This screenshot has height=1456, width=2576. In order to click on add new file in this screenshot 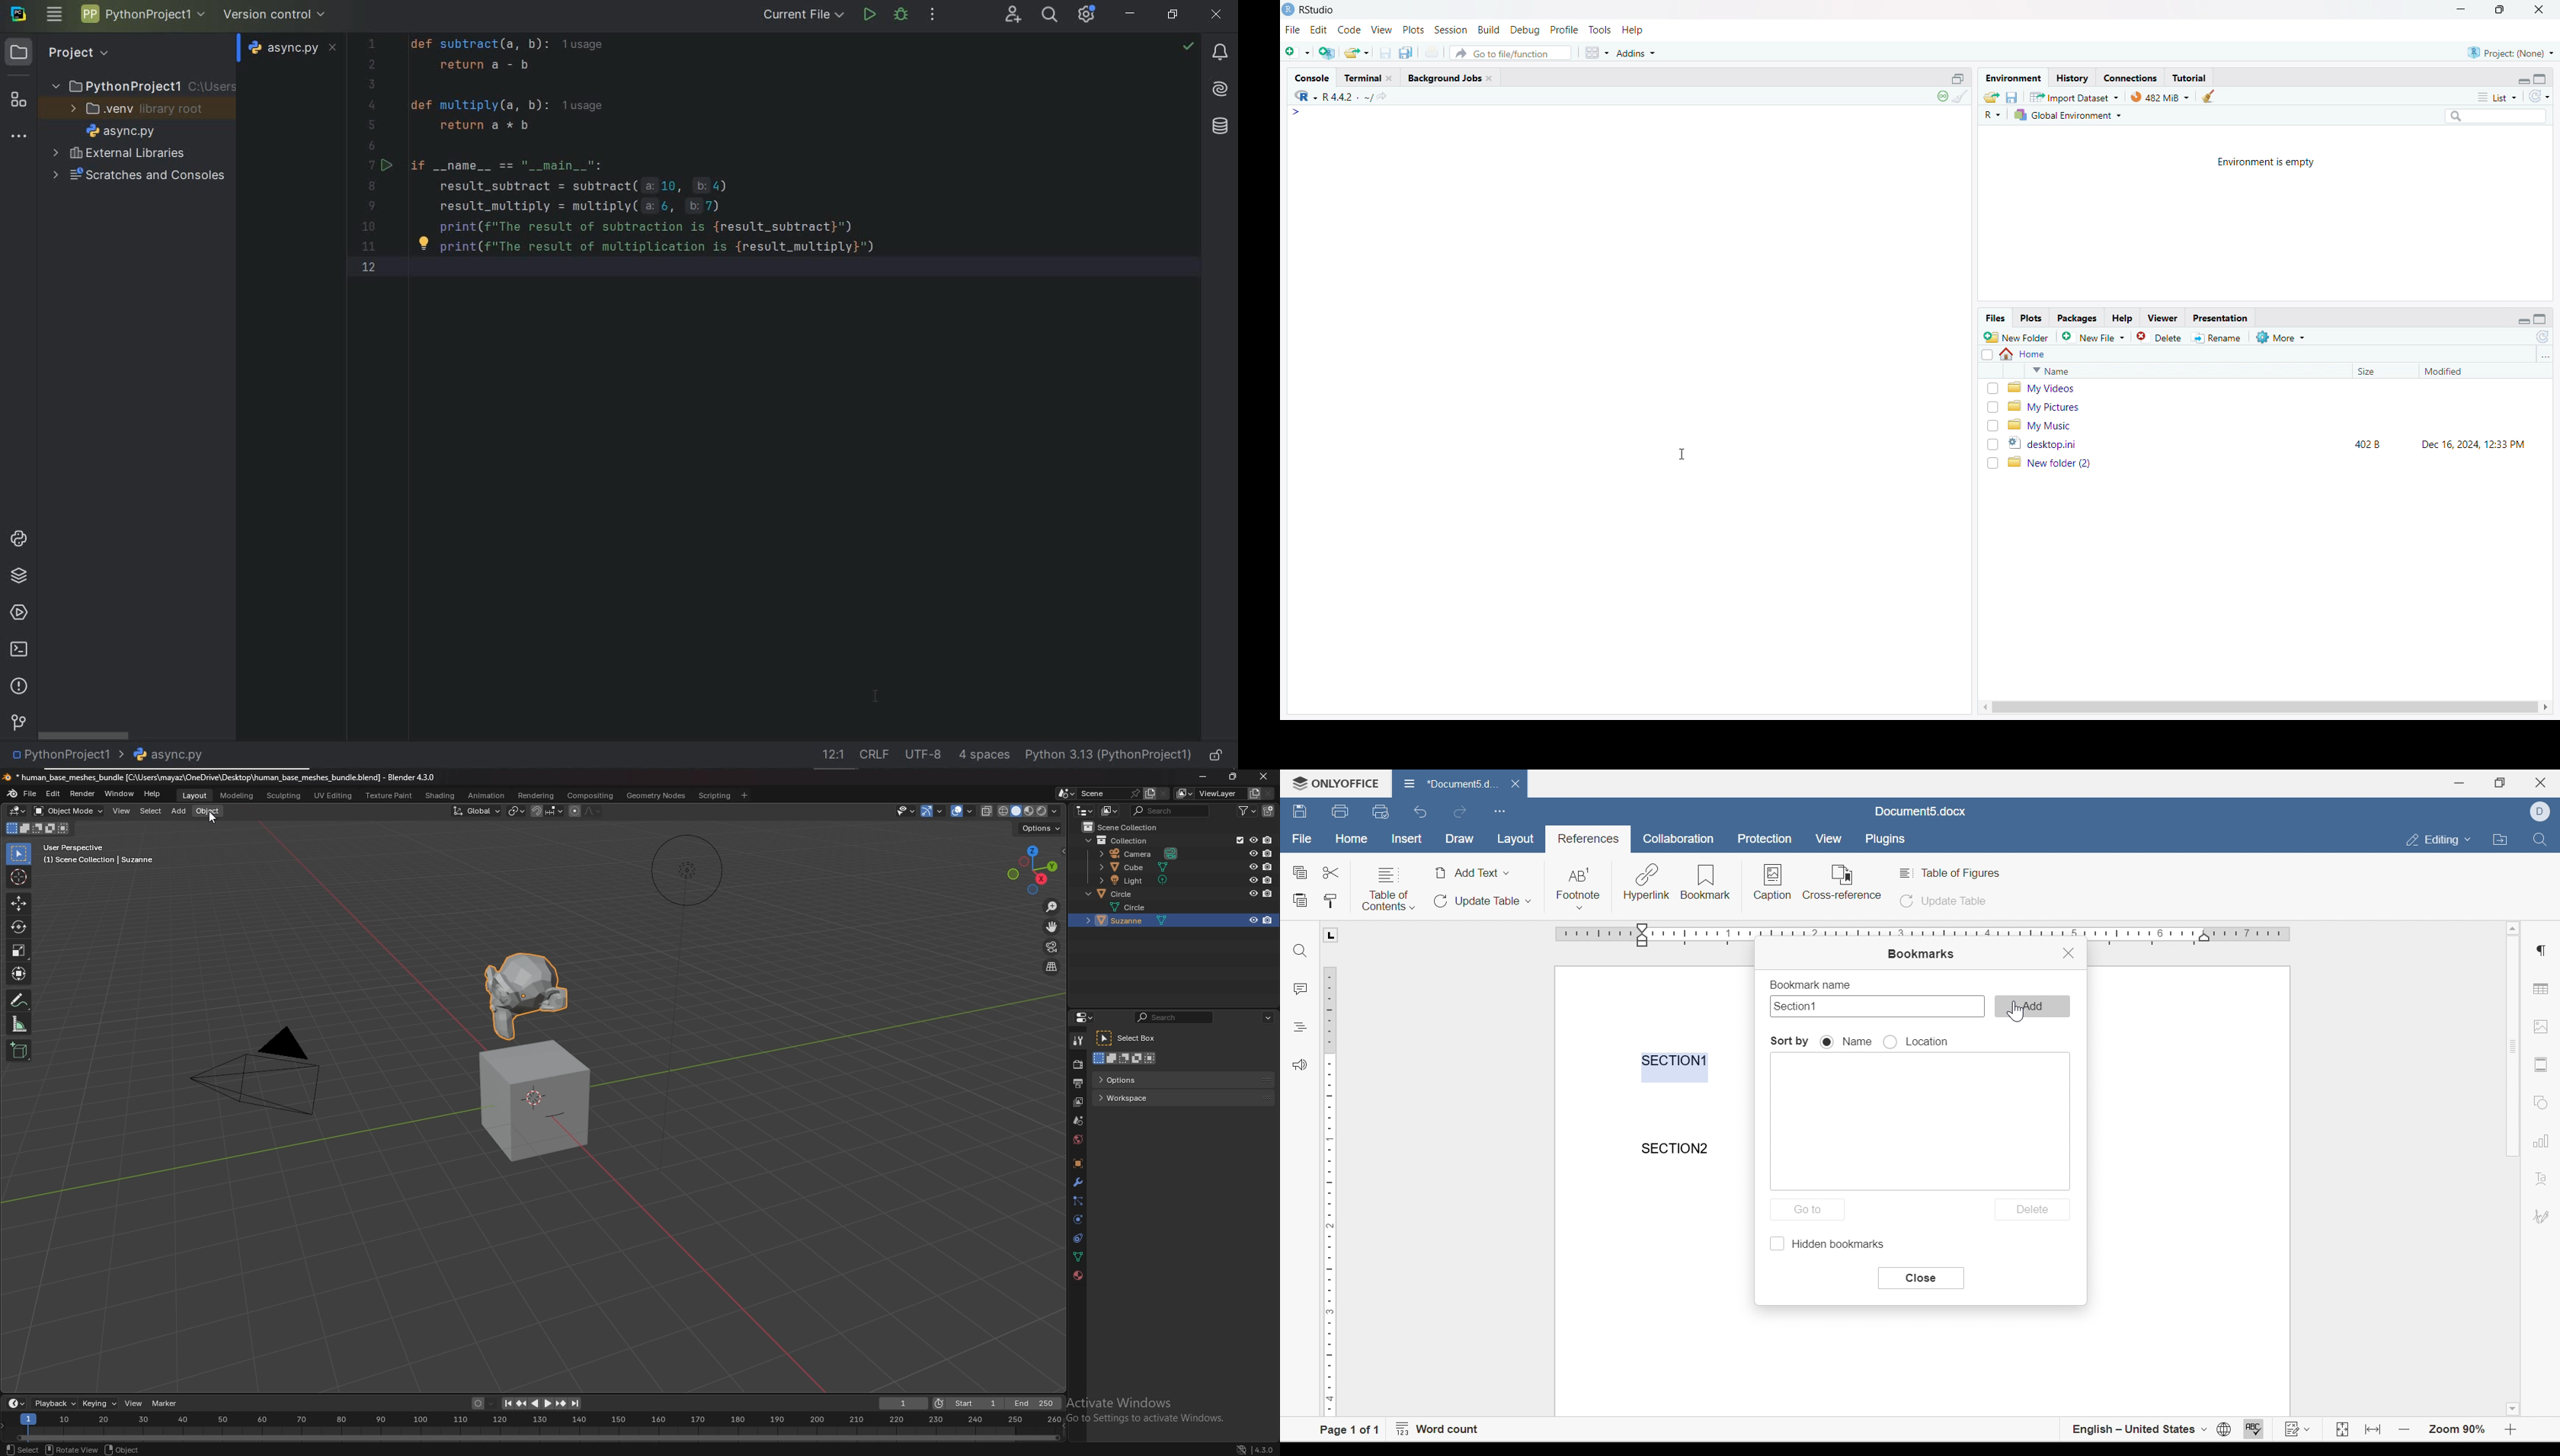, I will do `click(2094, 337)`.